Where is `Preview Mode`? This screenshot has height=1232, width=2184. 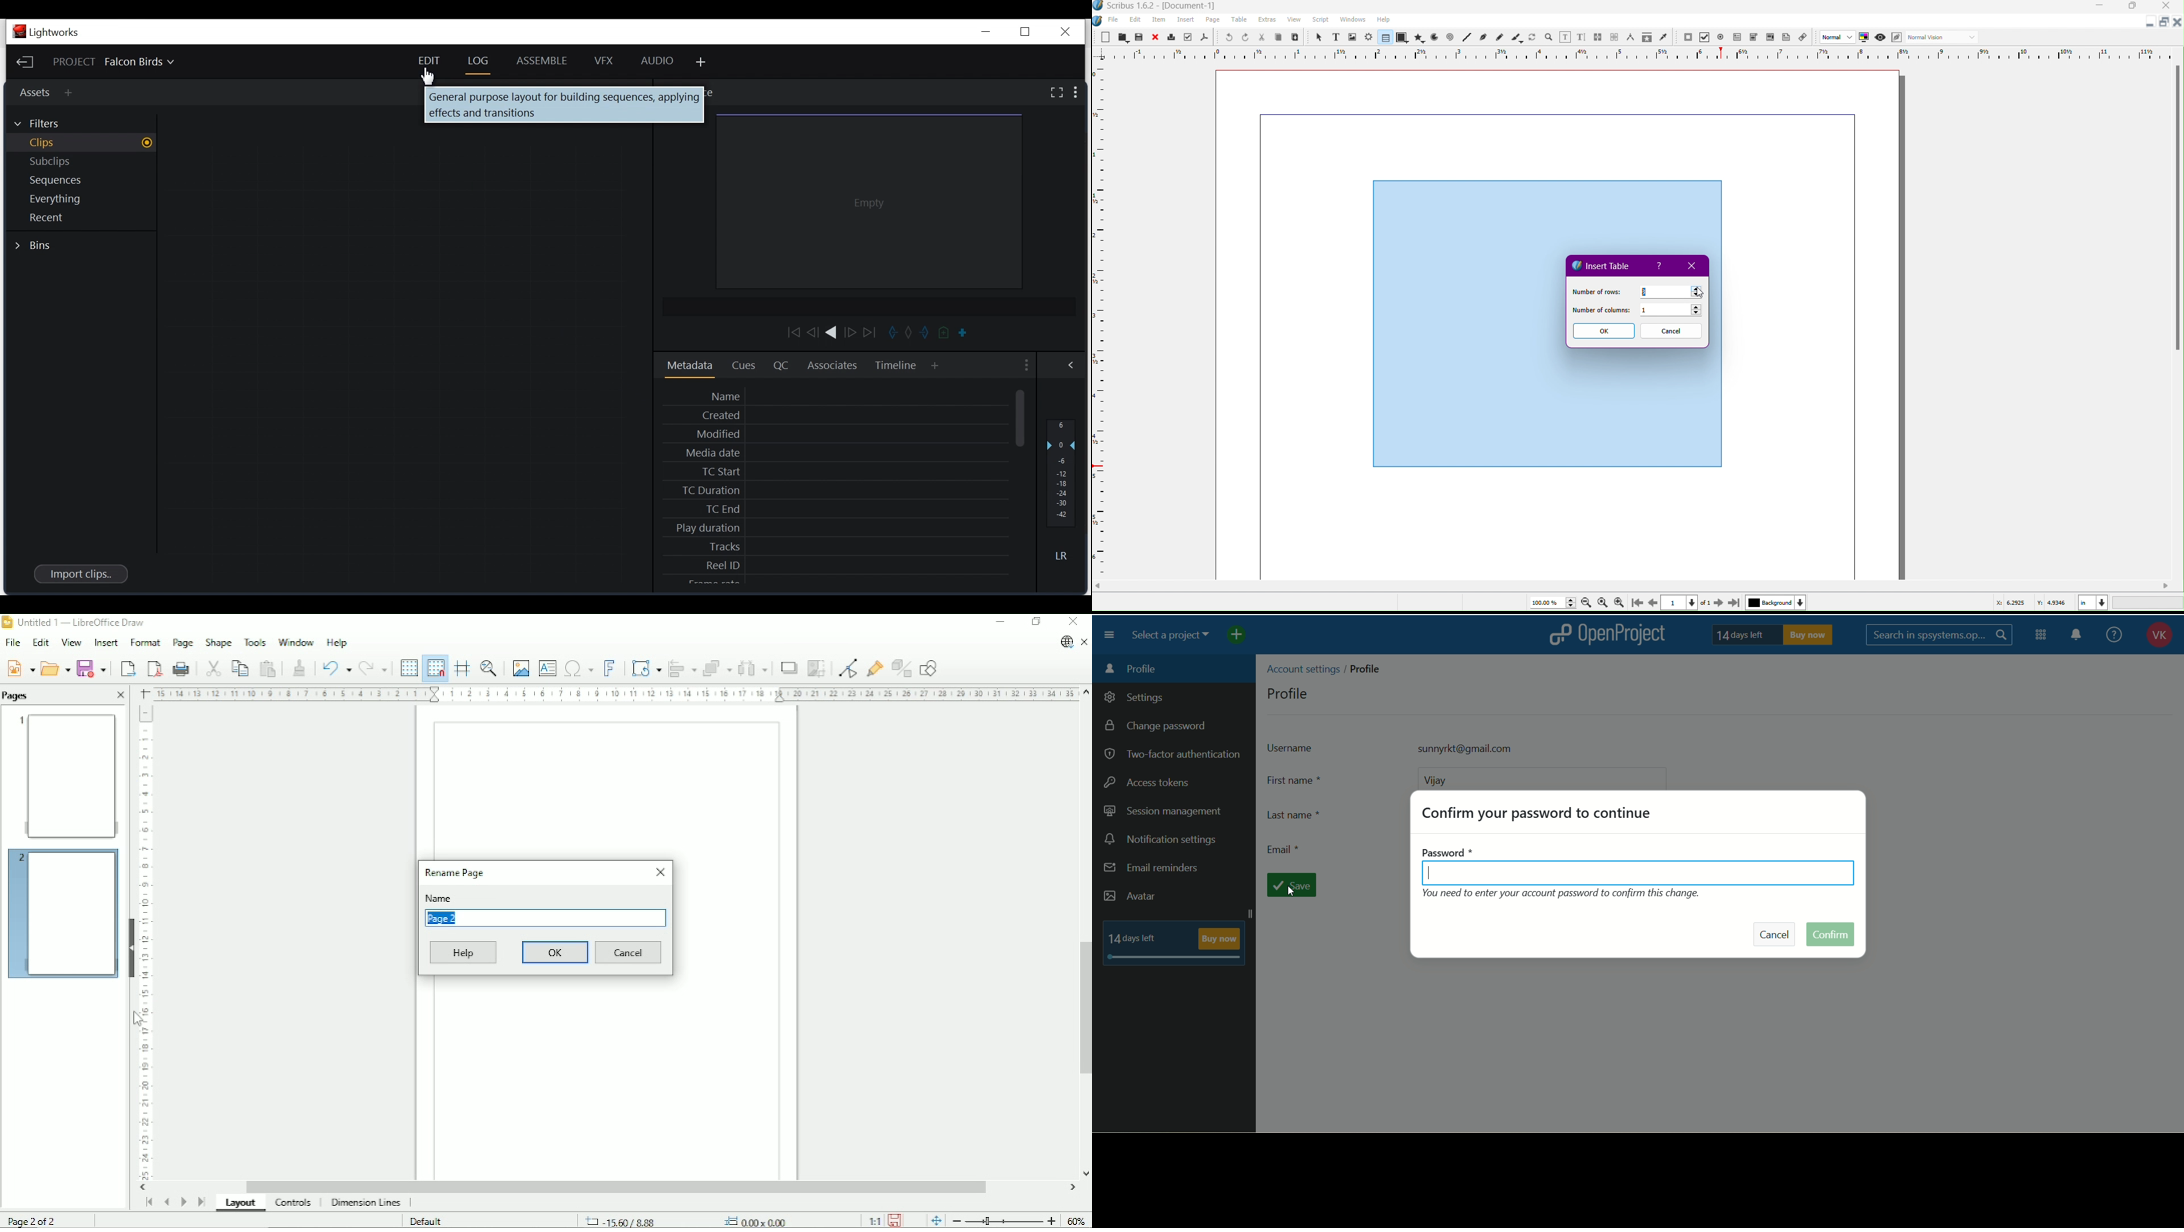
Preview Mode is located at coordinates (1882, 38).